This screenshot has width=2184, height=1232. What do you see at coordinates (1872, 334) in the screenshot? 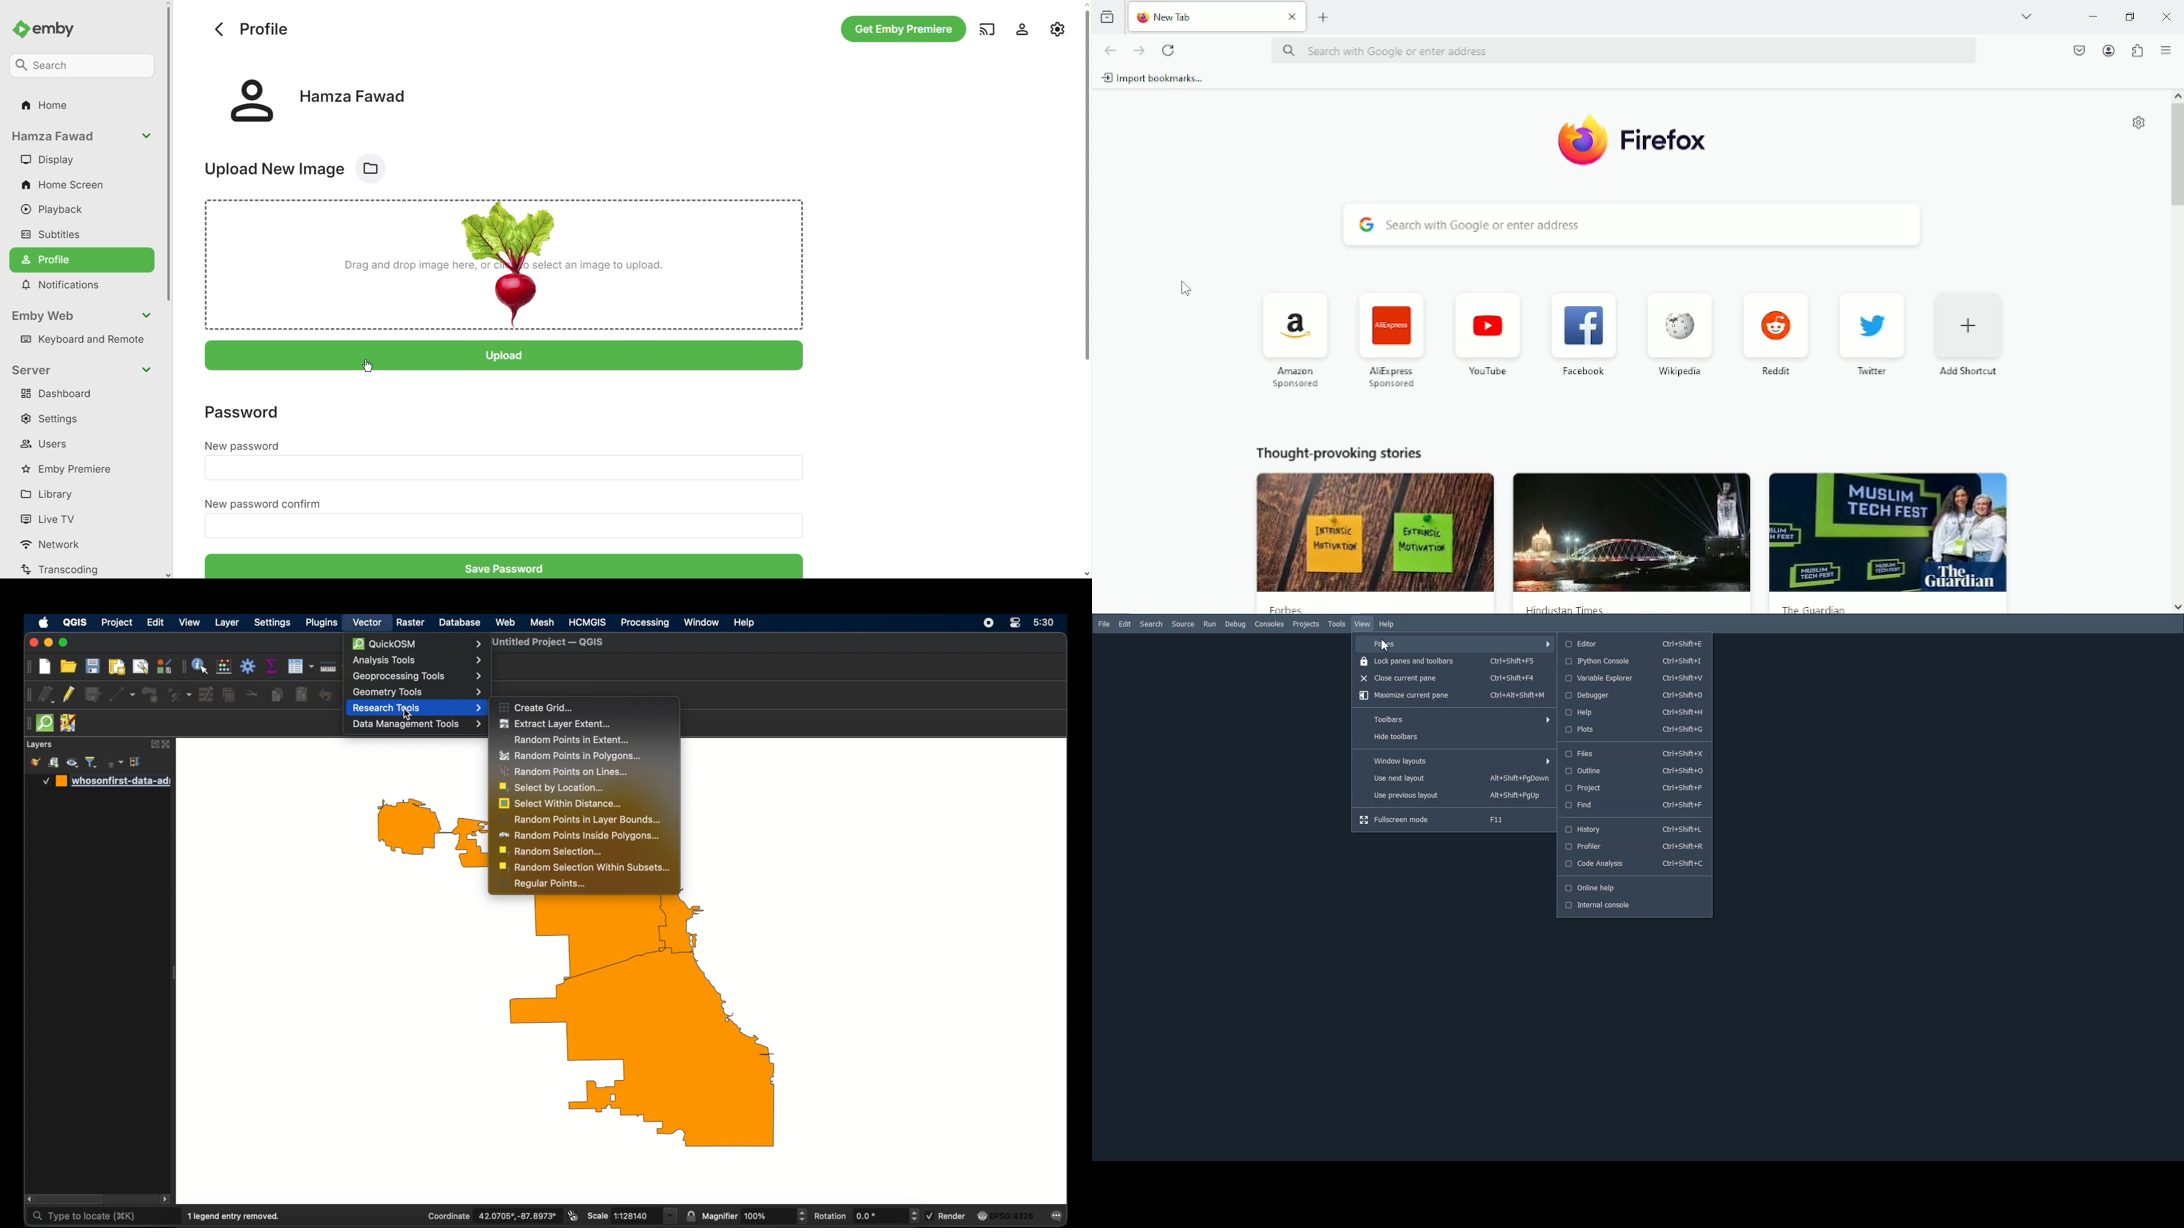
I see `Twitter` at bounding box center [1872, 334].